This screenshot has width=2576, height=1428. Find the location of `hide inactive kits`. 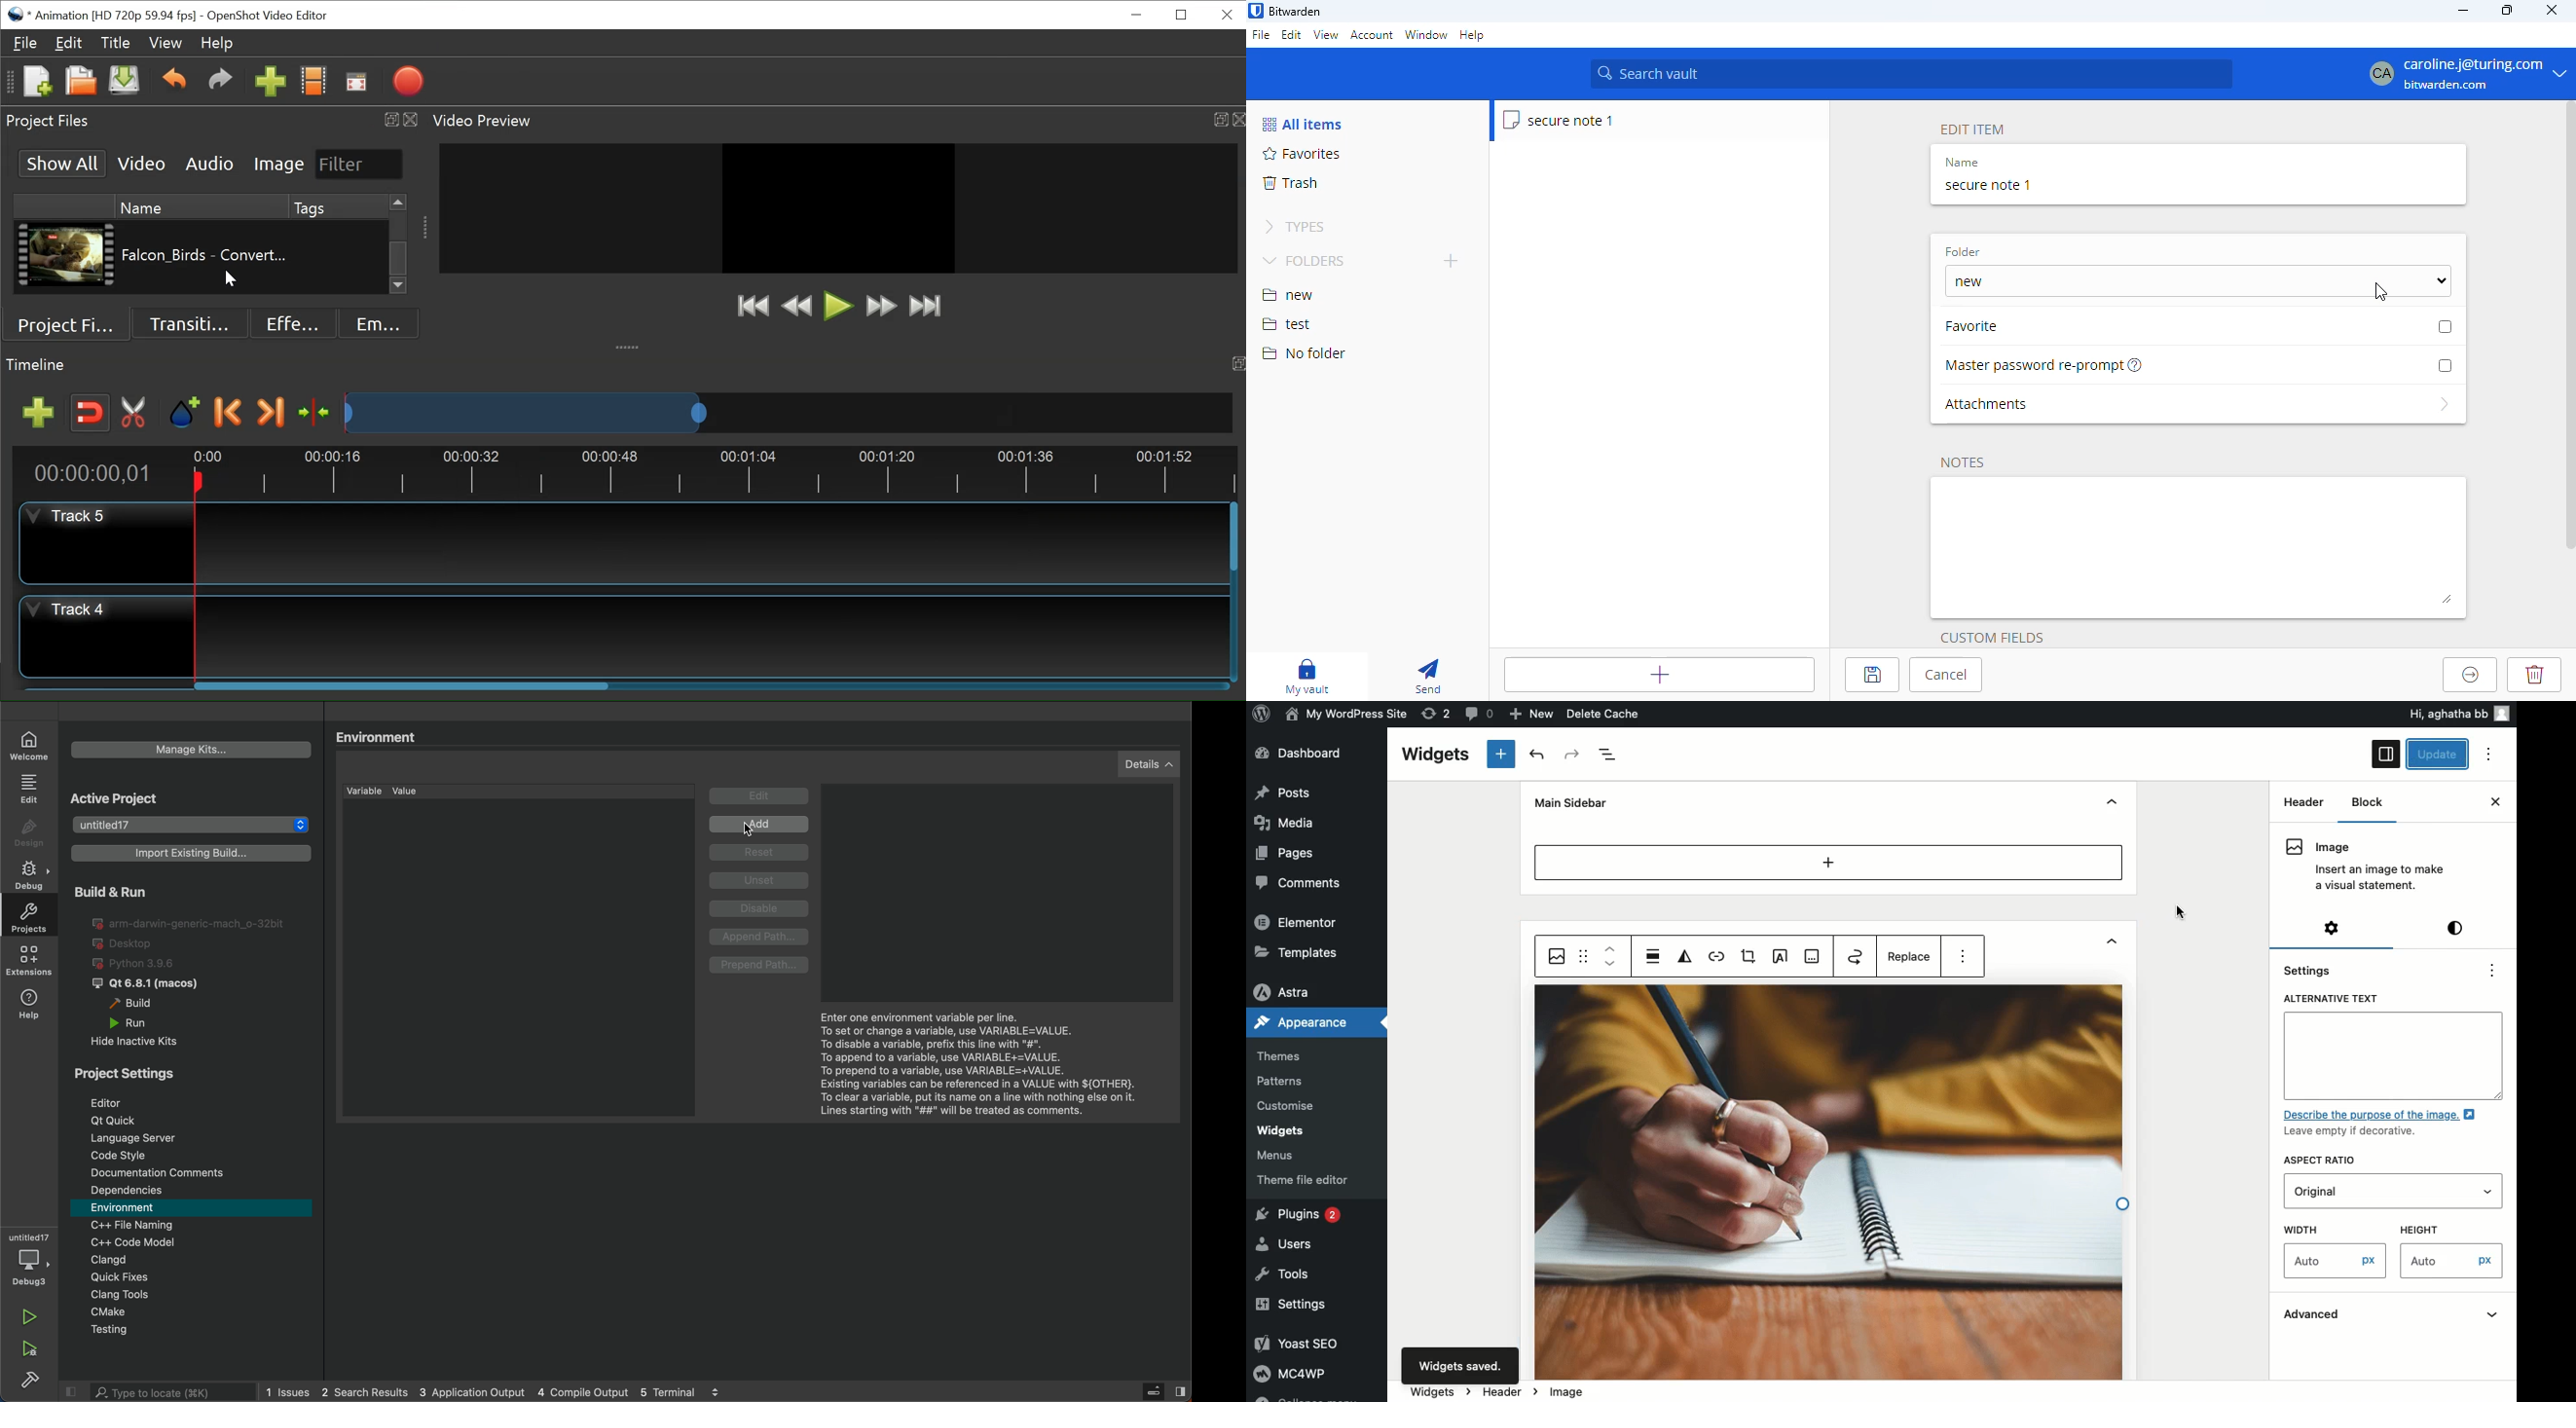

hide inactive kits is located at coordinates (144, 1040).